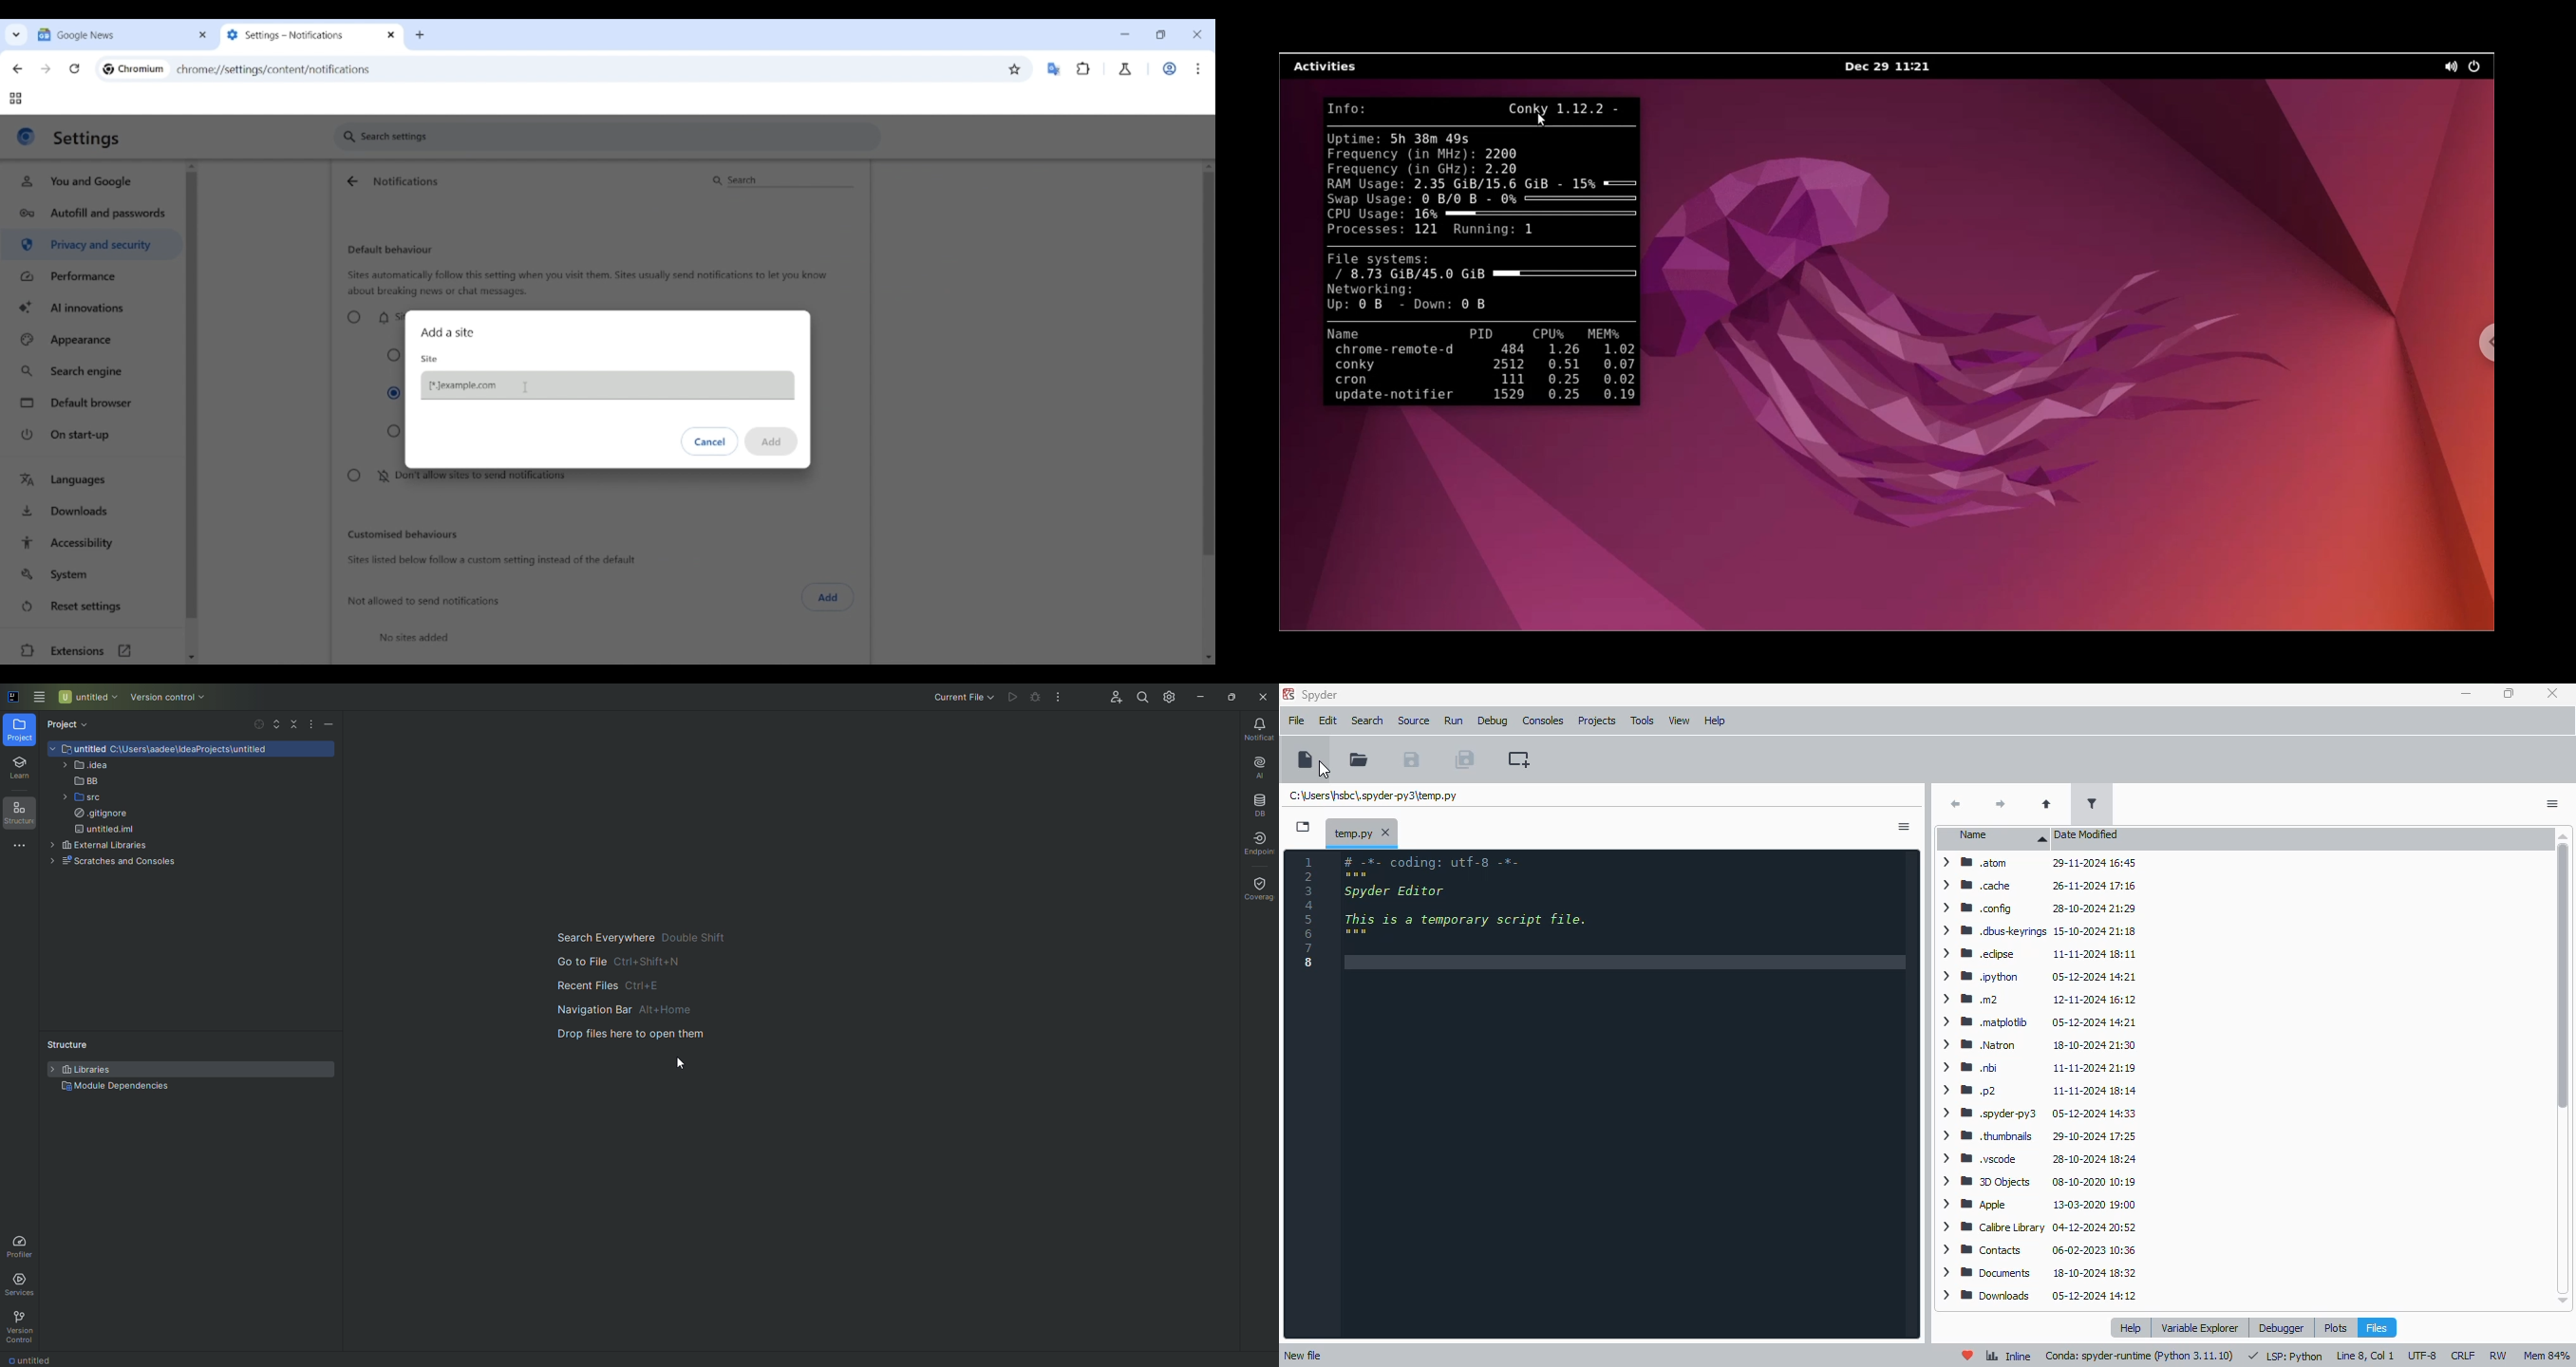 The height and width of the screenshot is (1372, 2576). I want to click on > WW Apple 13-03-2020 19:00, so click(2036, 1205).